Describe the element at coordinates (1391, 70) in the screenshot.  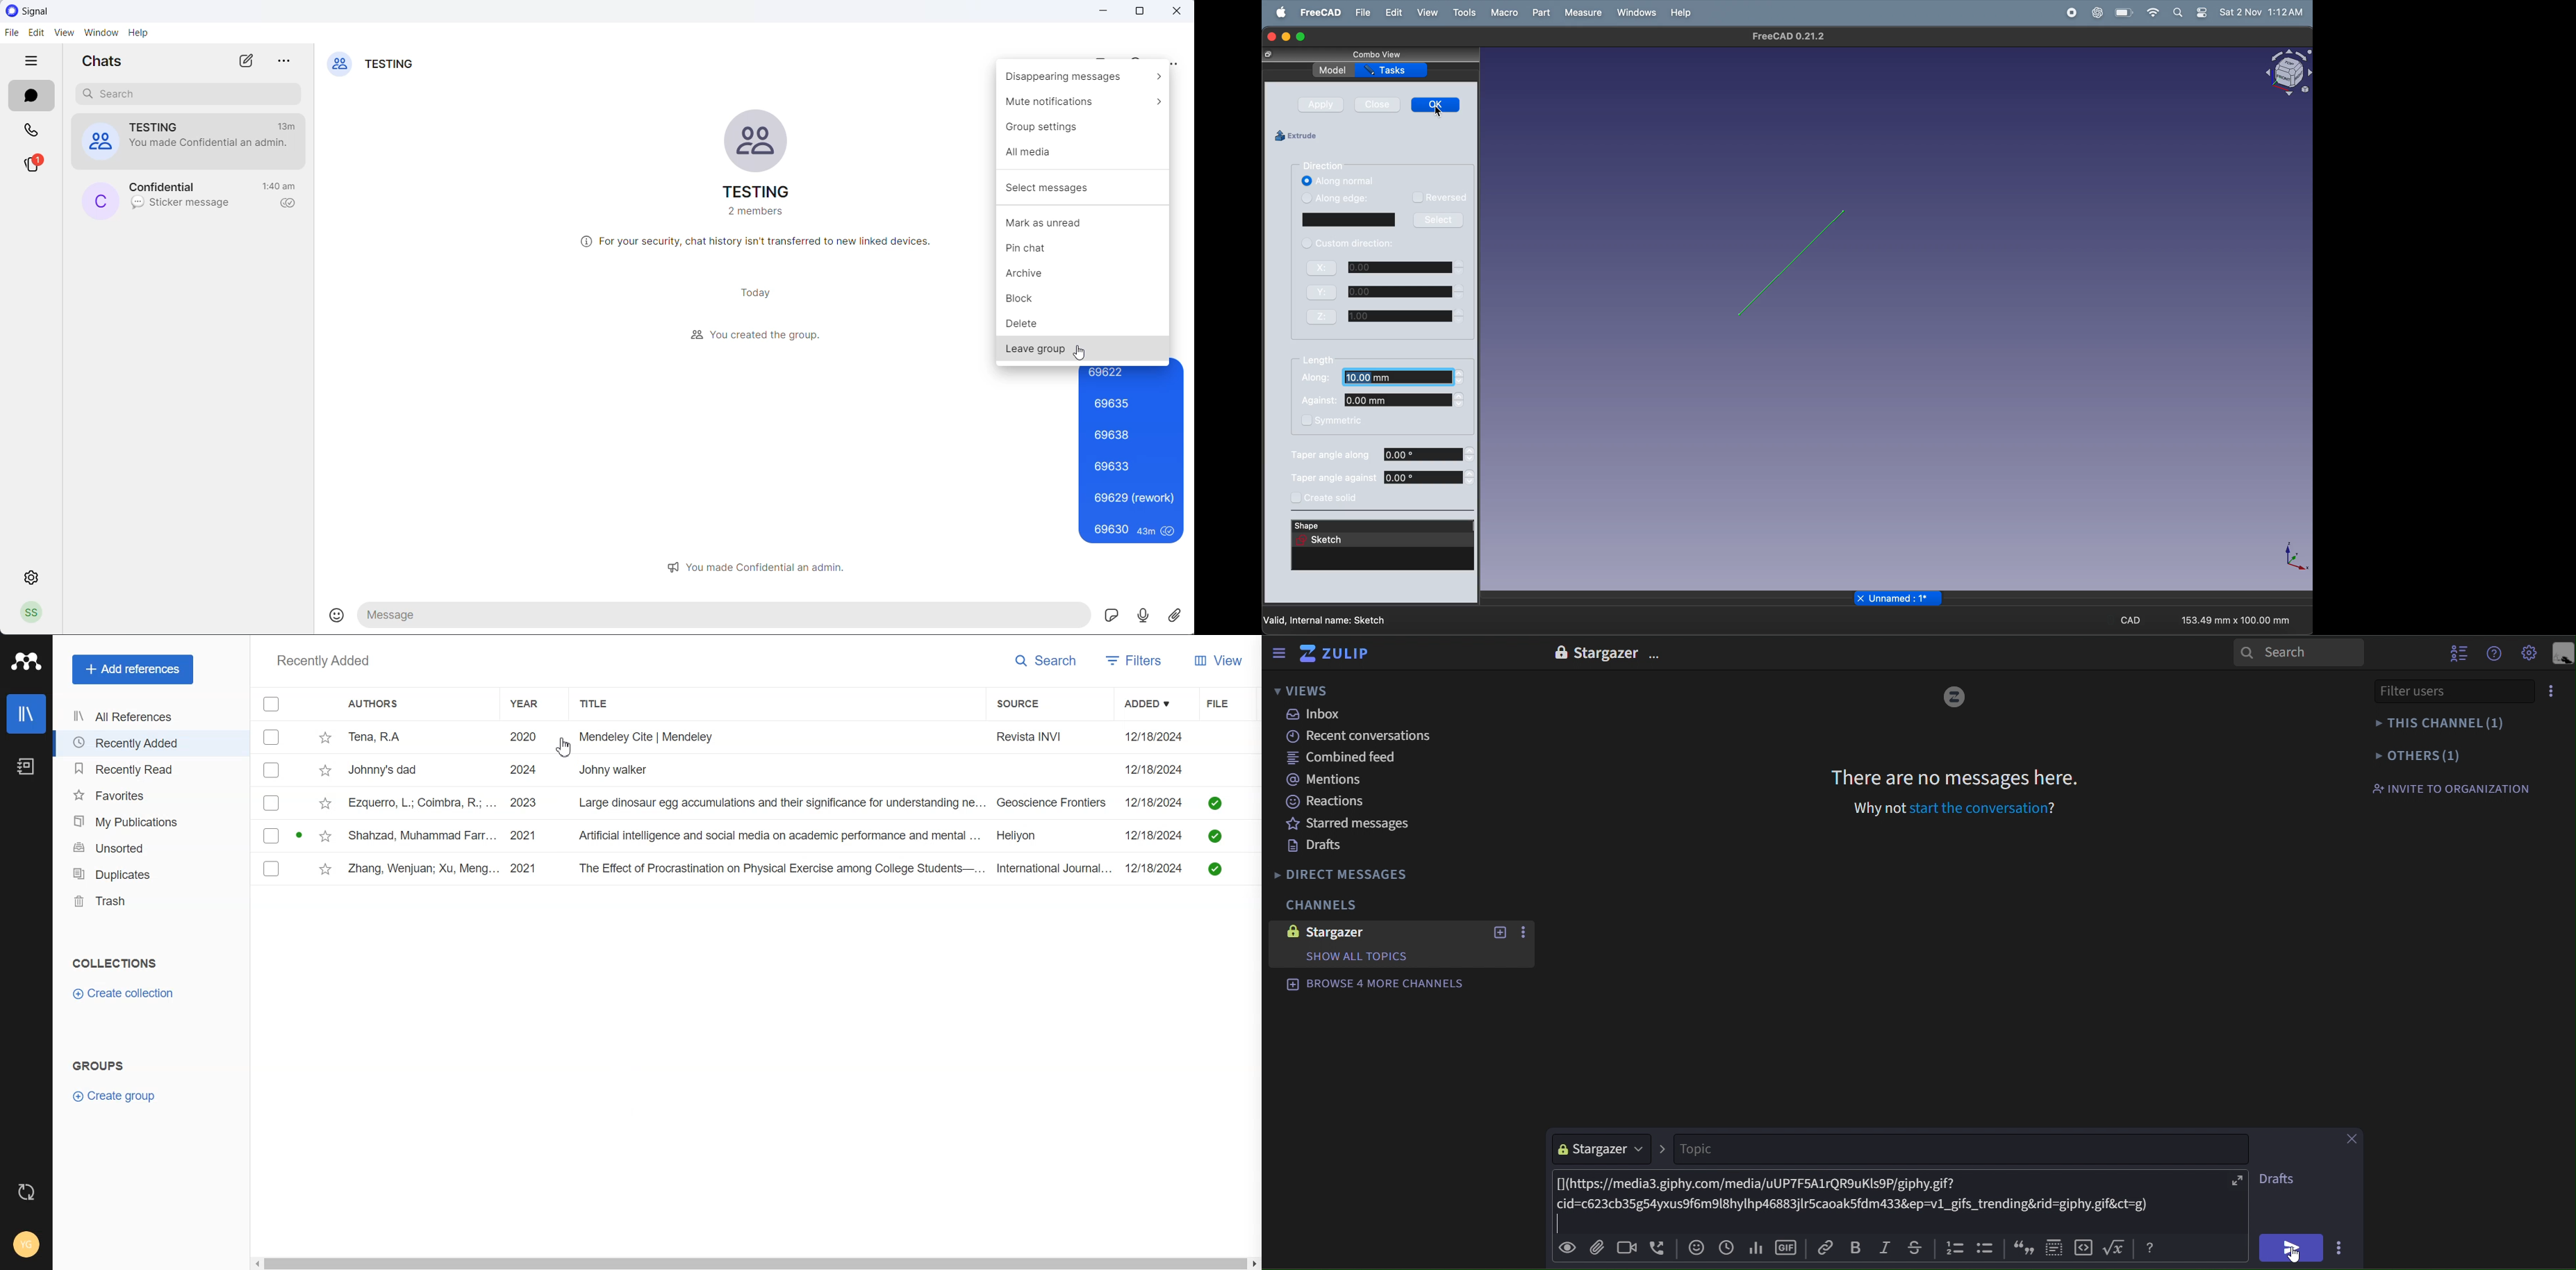
I see `tasks` at that location.